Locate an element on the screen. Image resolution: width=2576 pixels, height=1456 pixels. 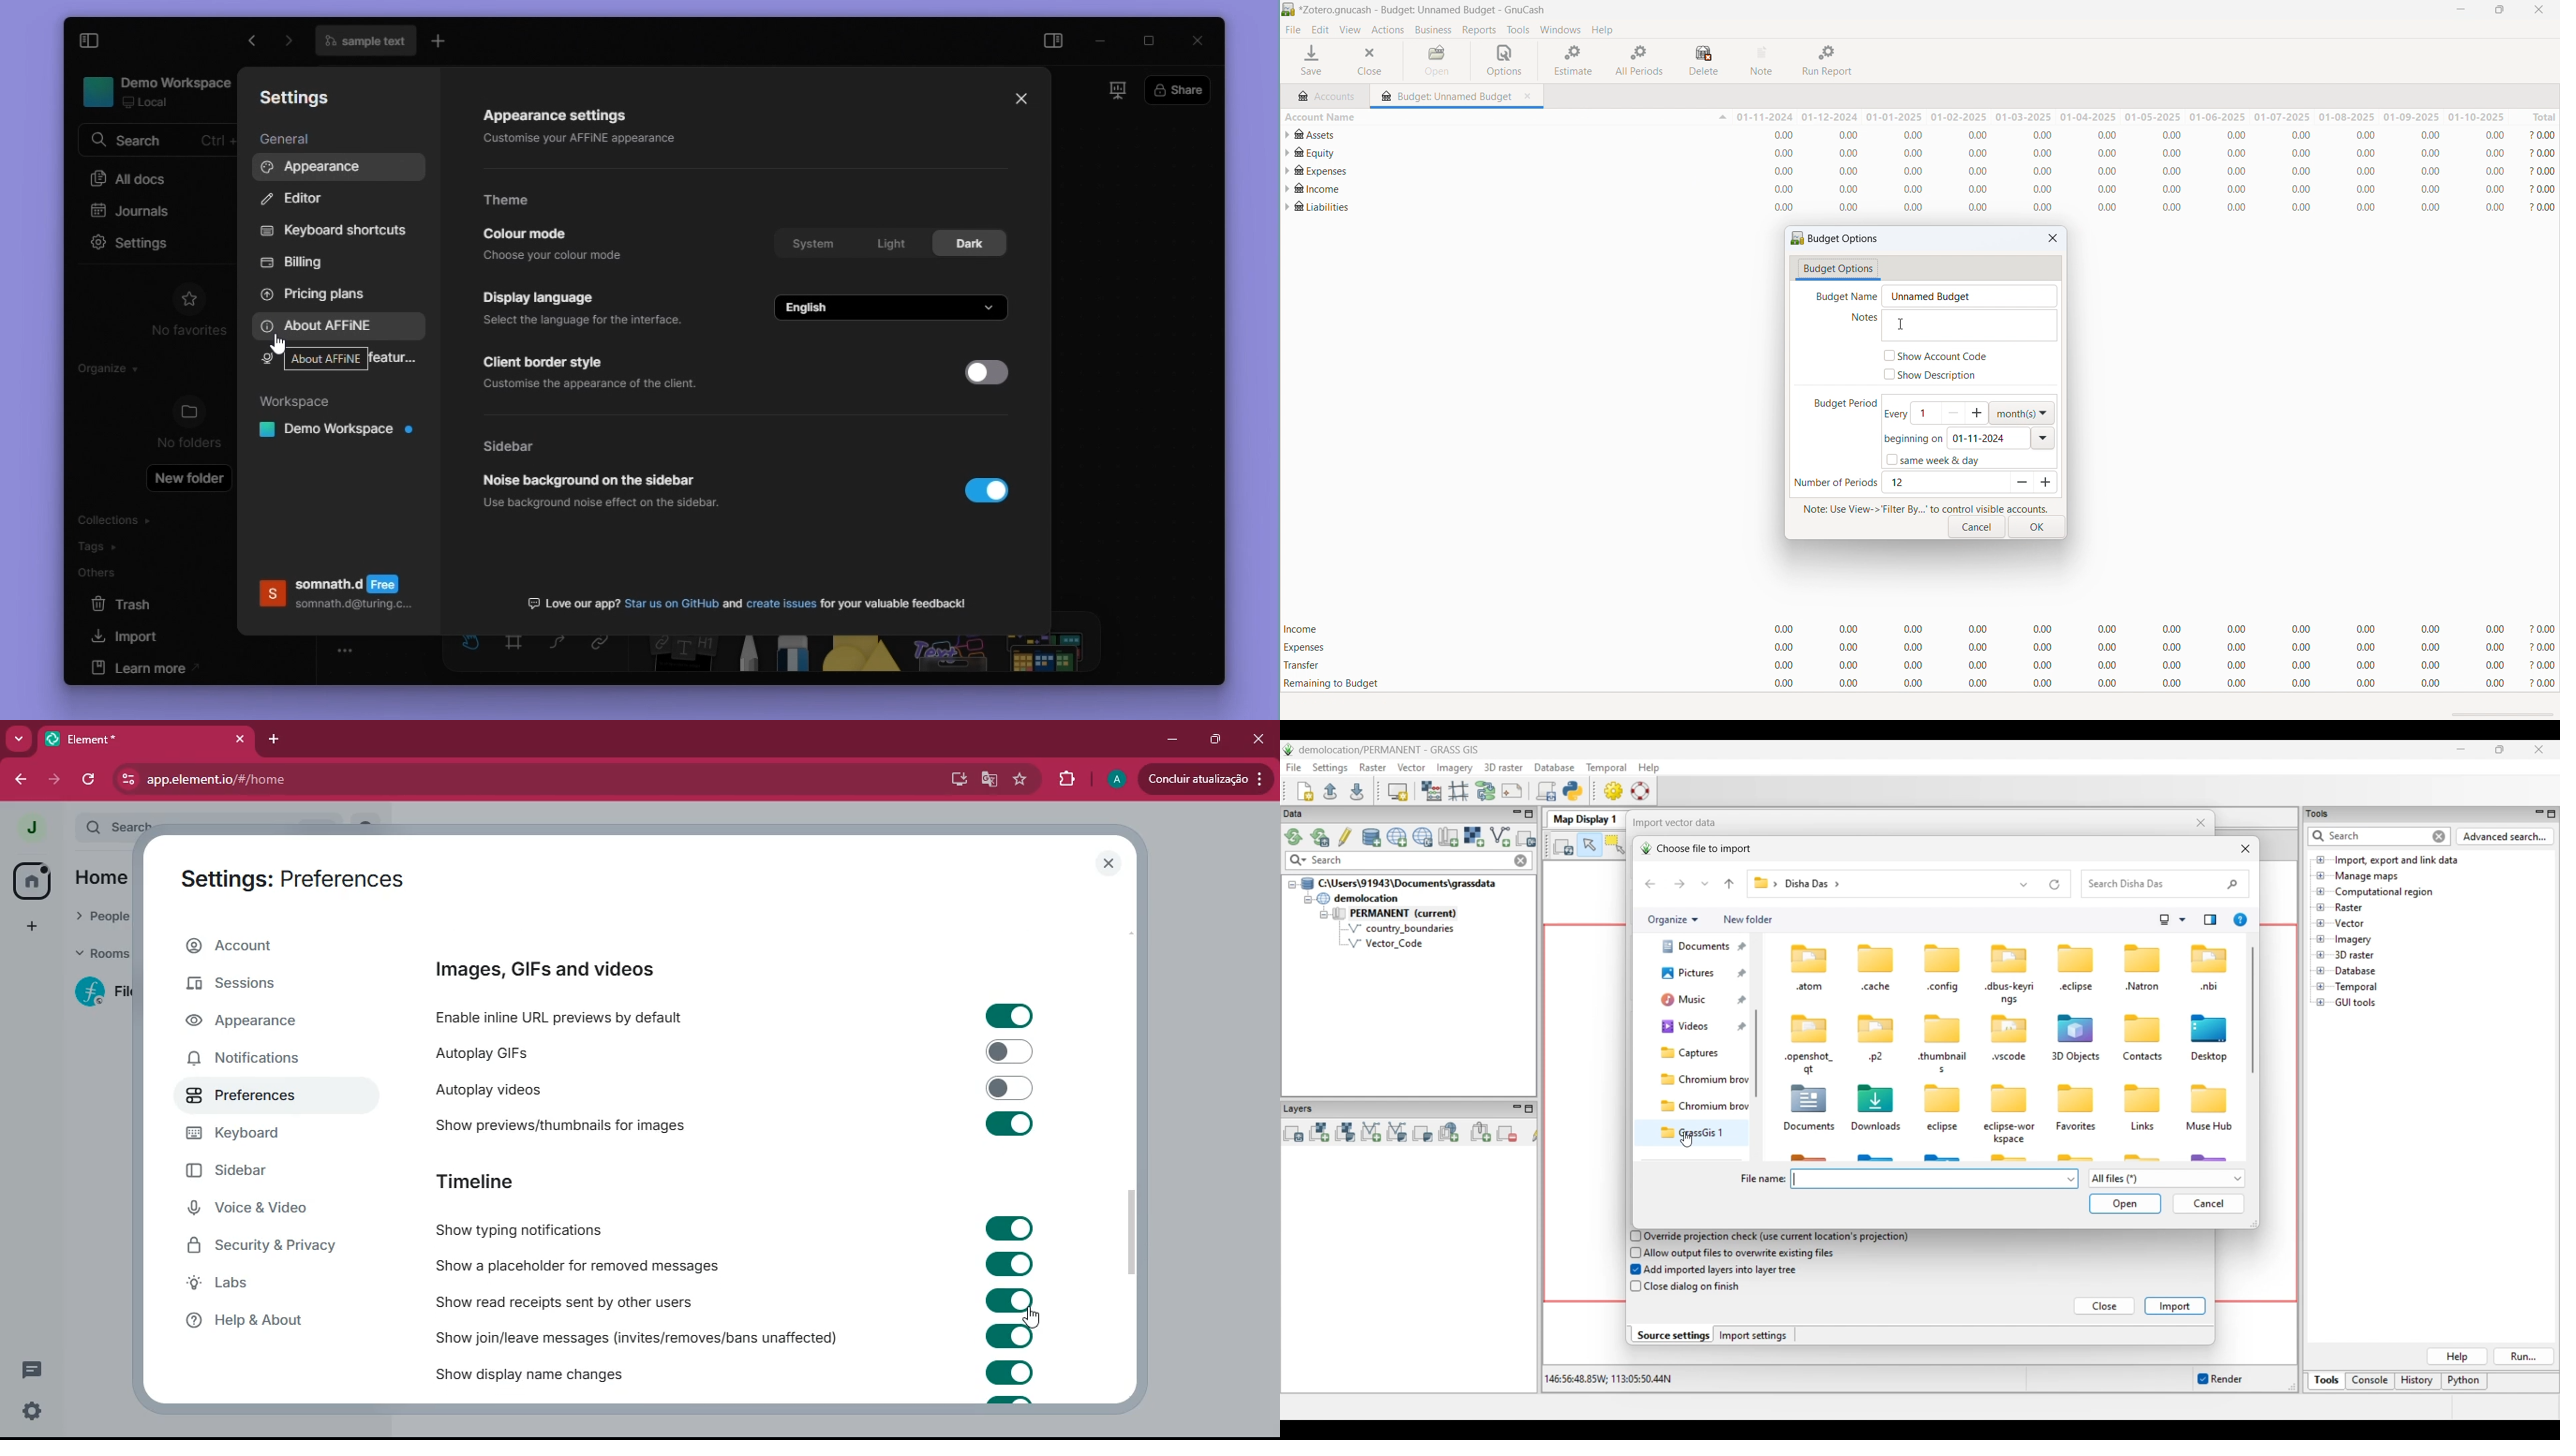
favourites is located at coordinates (188, 296).